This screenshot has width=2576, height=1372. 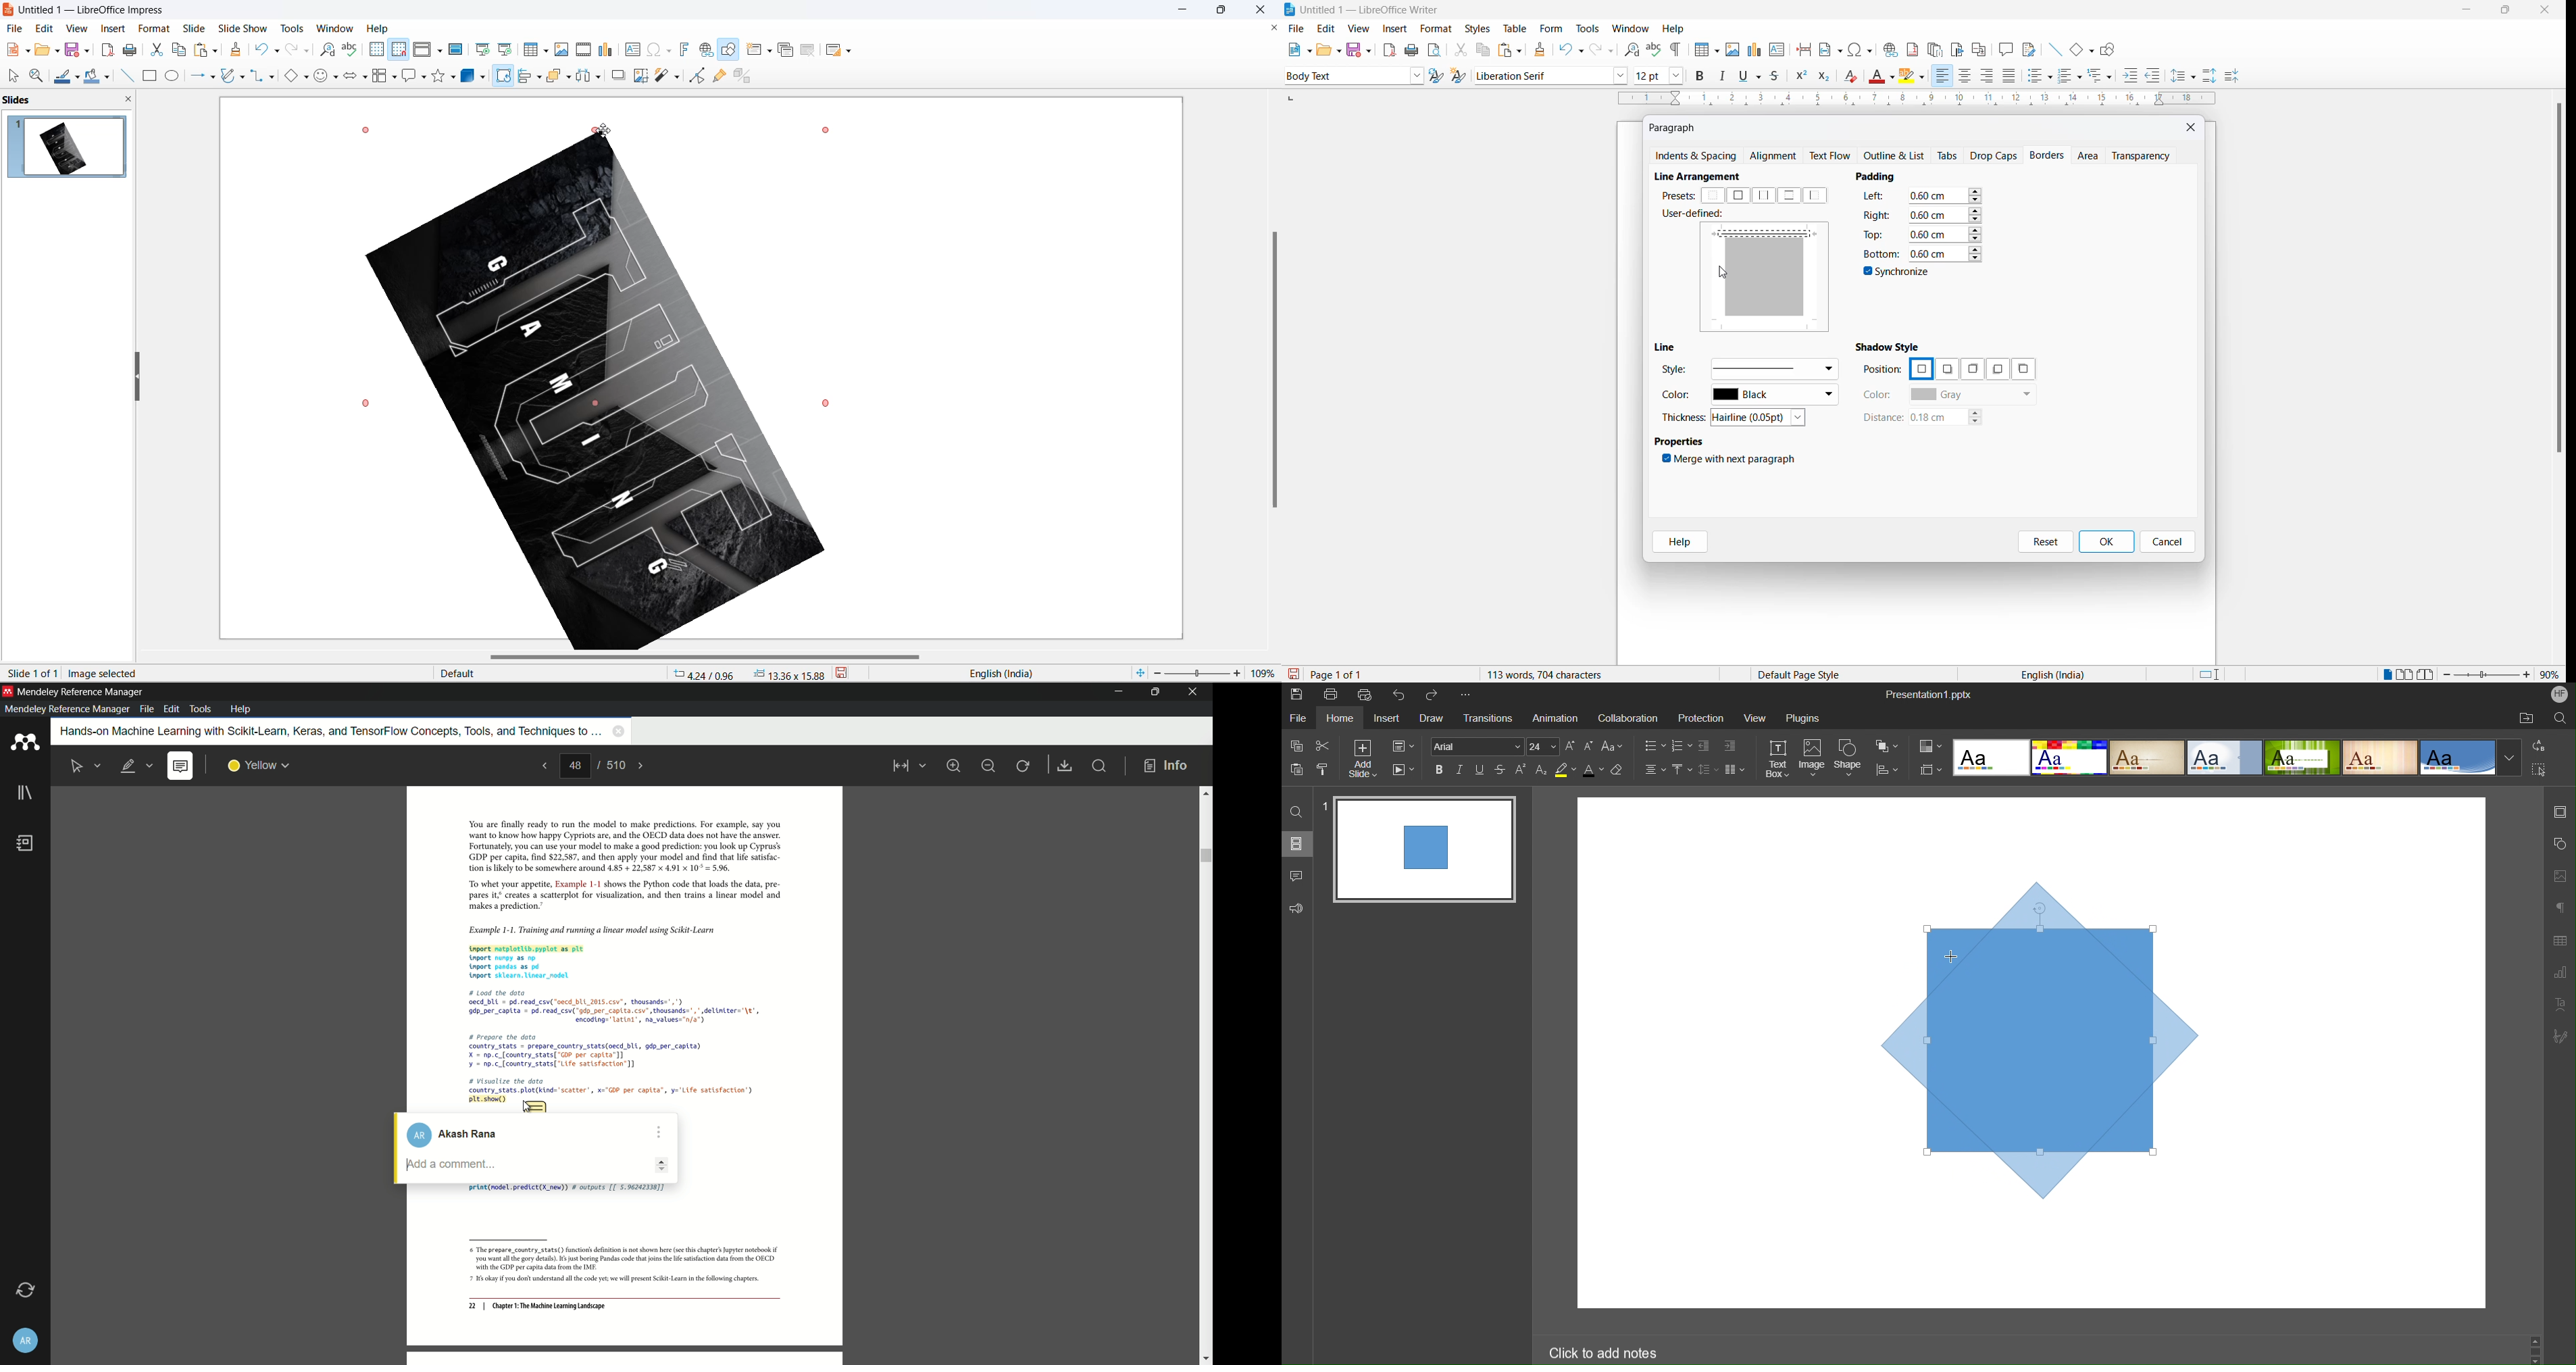 I want to click on account and settings, so click(x=24, y=1342).